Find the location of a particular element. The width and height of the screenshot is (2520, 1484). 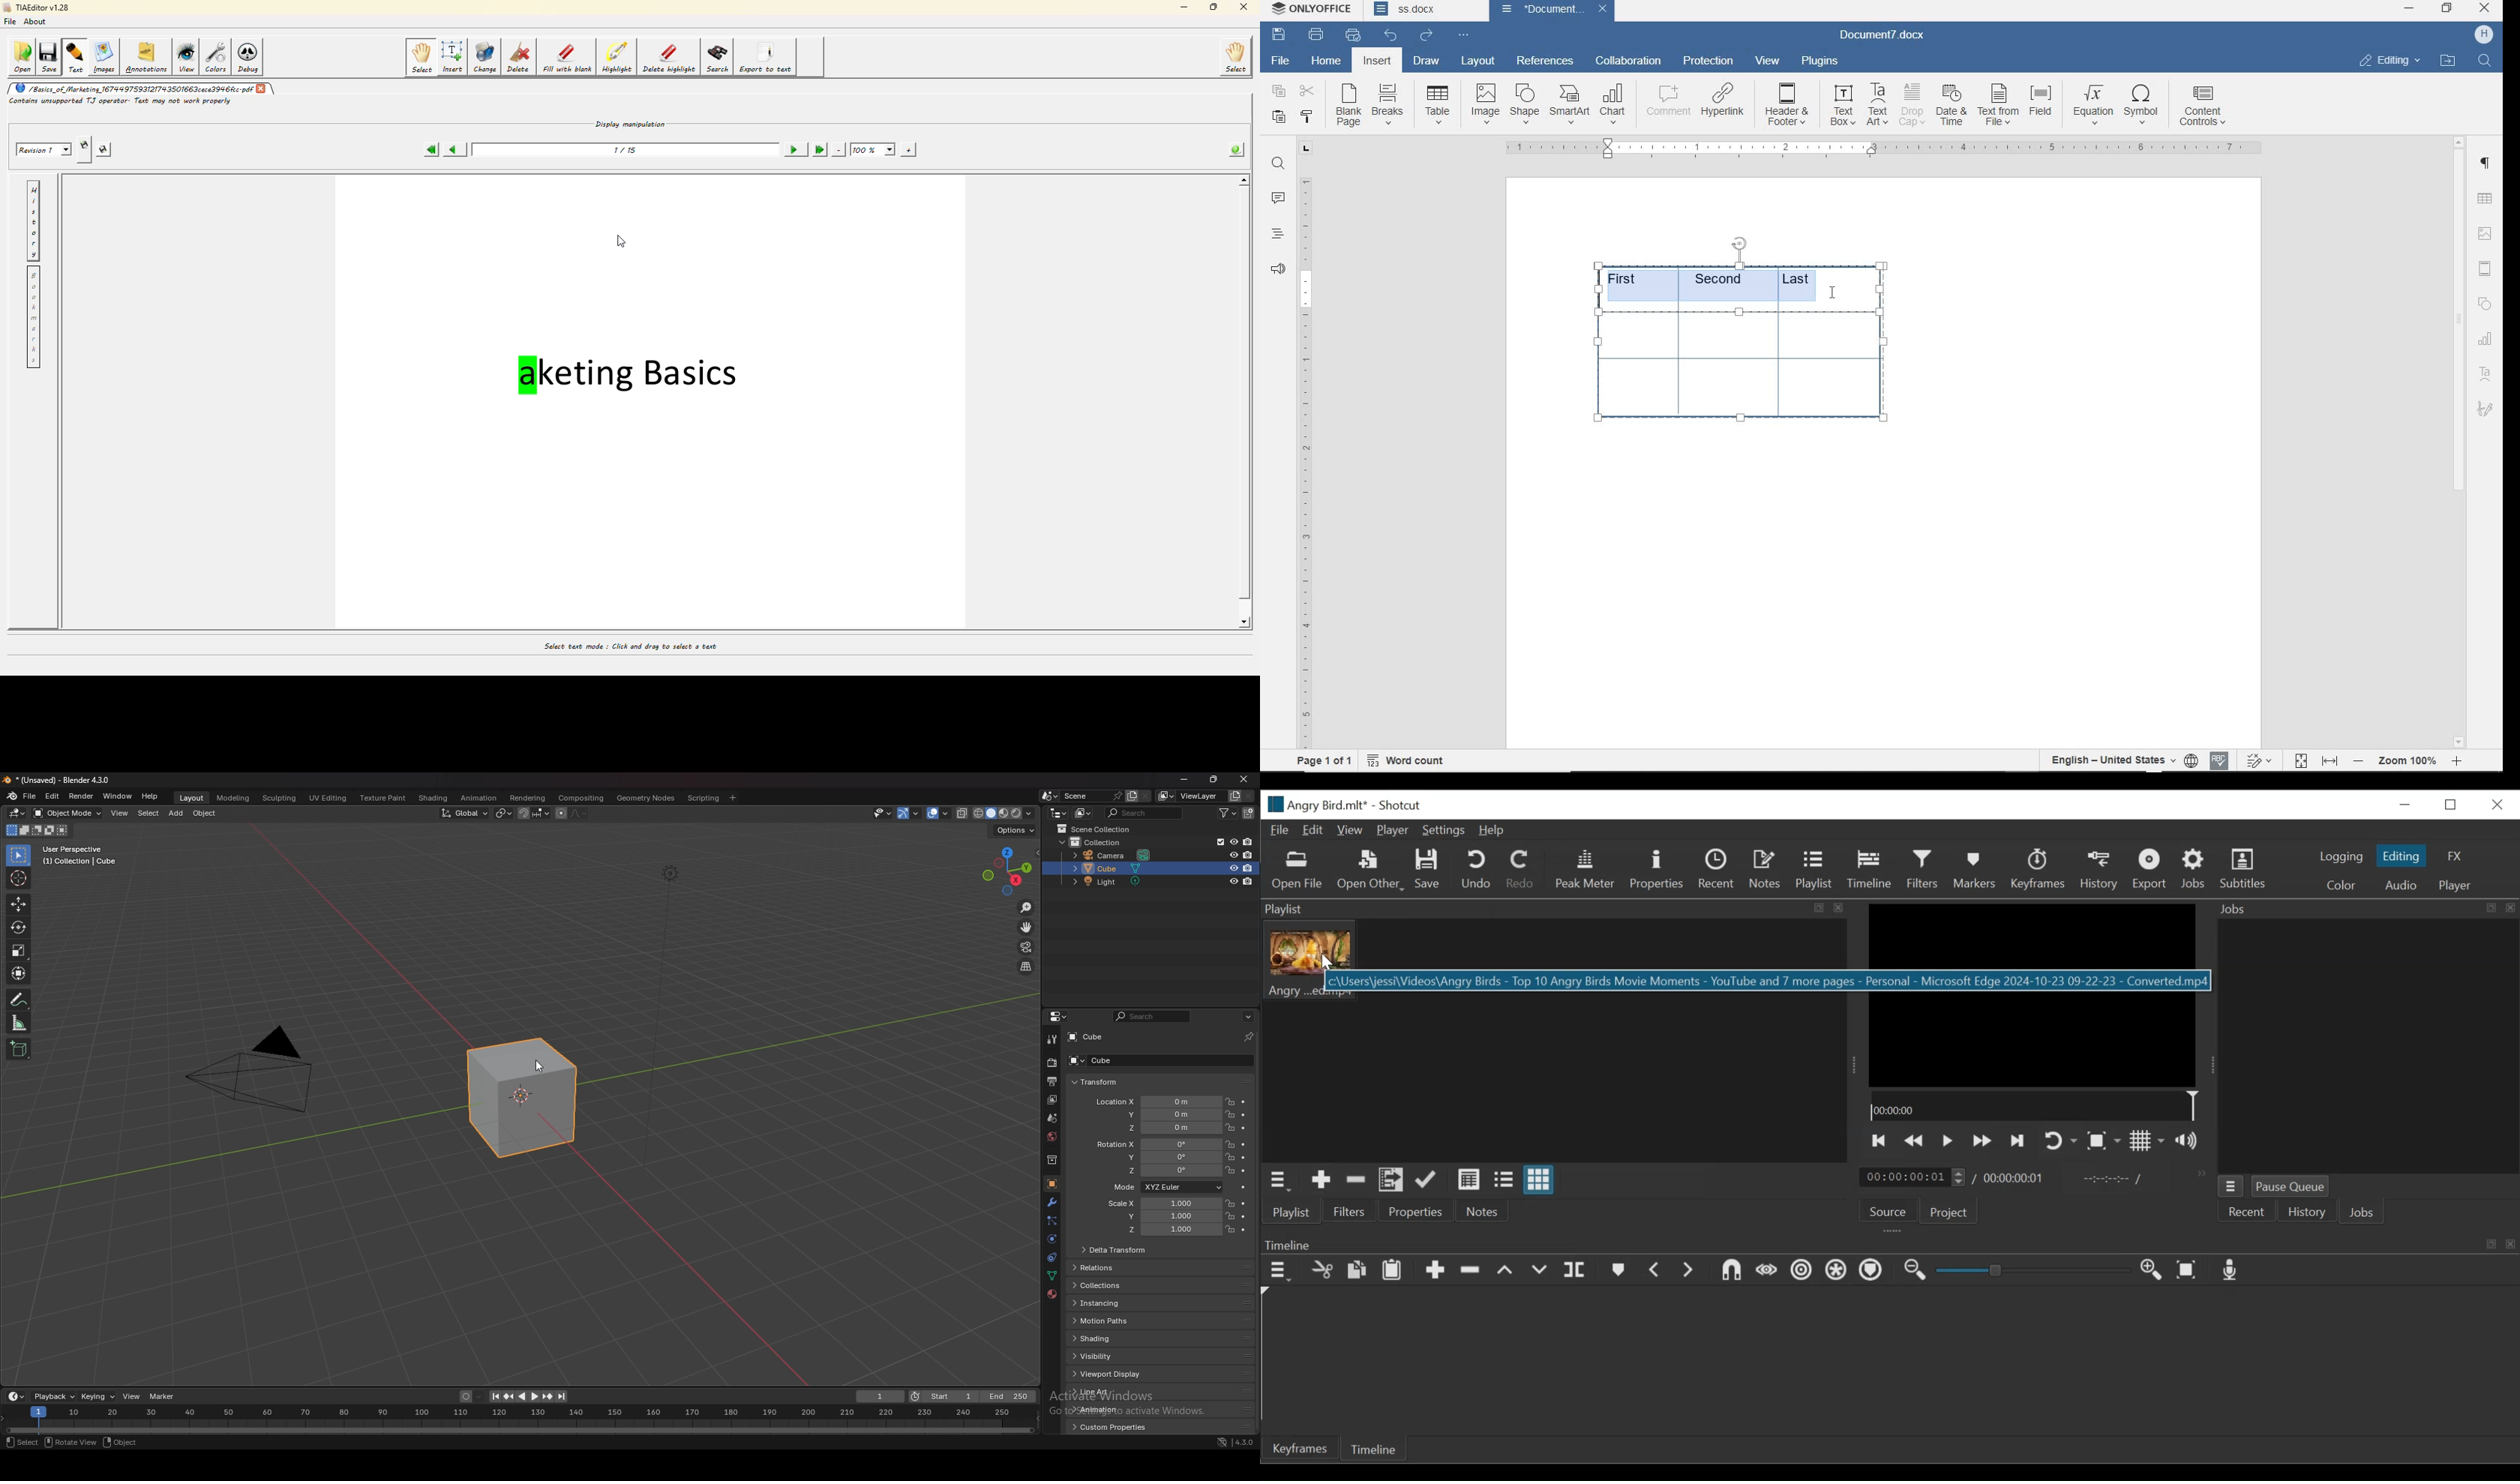

modifier is located at coordinates (1053, 1202).